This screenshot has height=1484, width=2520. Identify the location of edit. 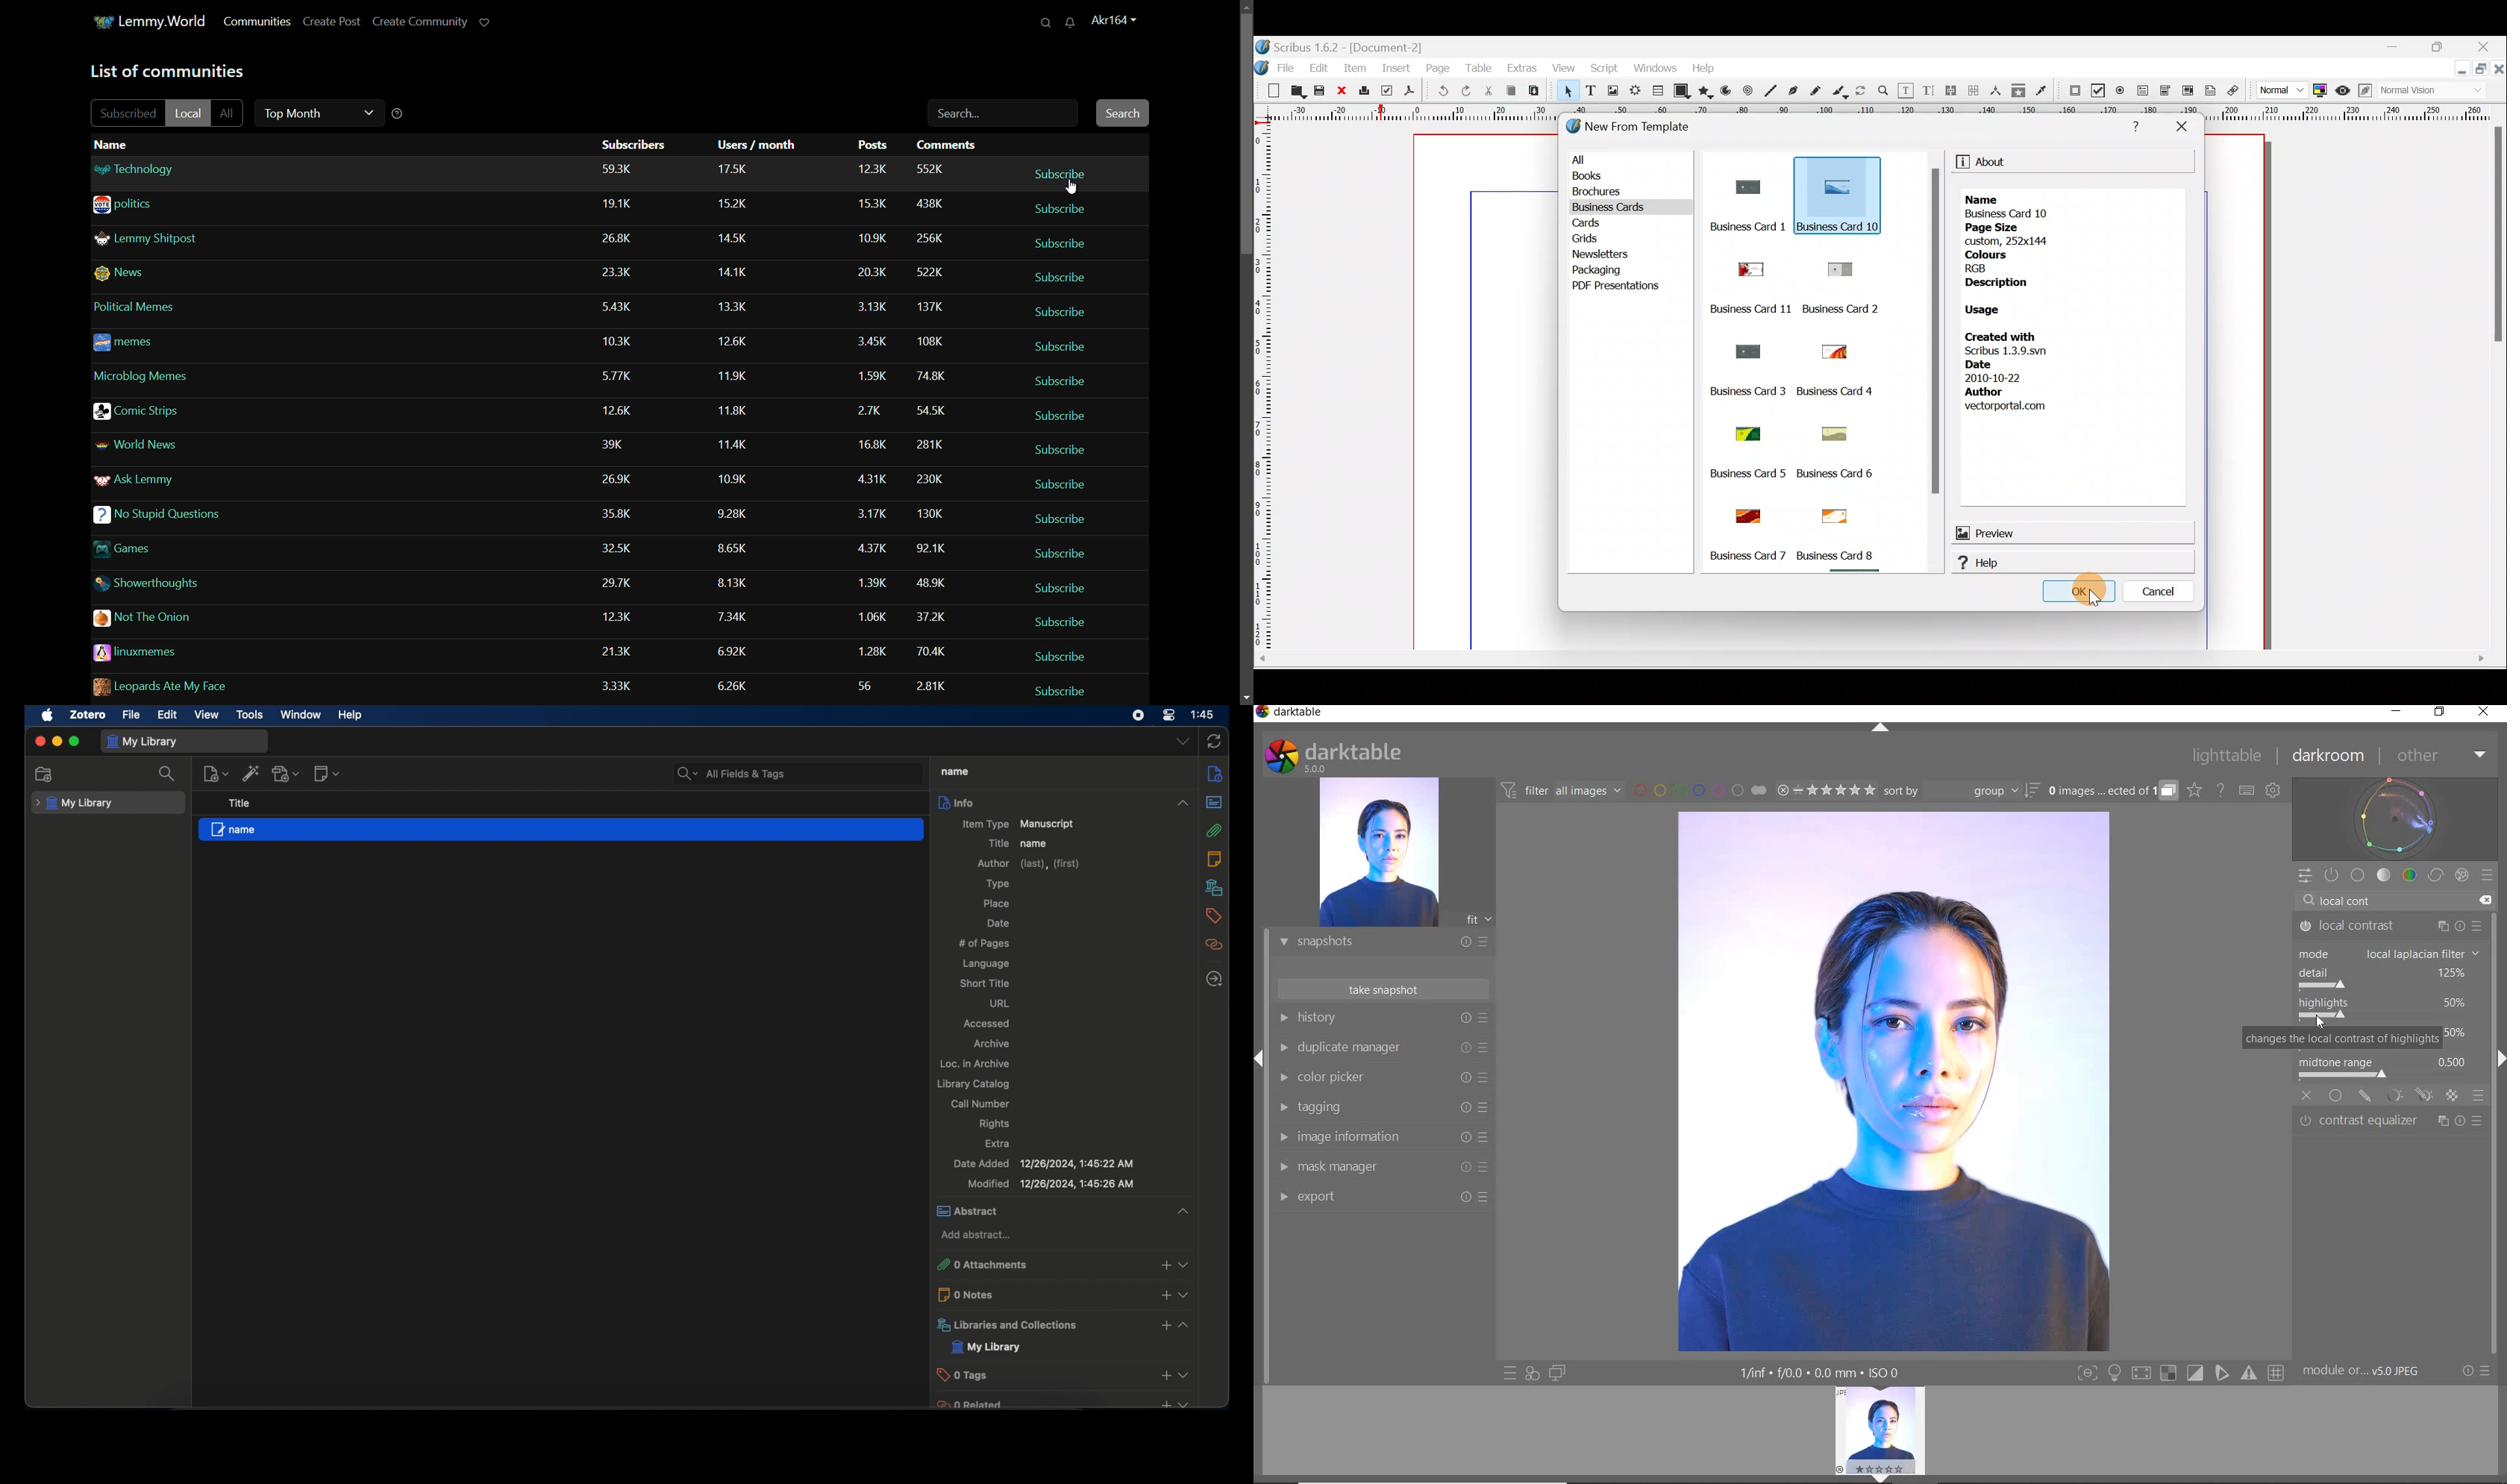
(168, 716).